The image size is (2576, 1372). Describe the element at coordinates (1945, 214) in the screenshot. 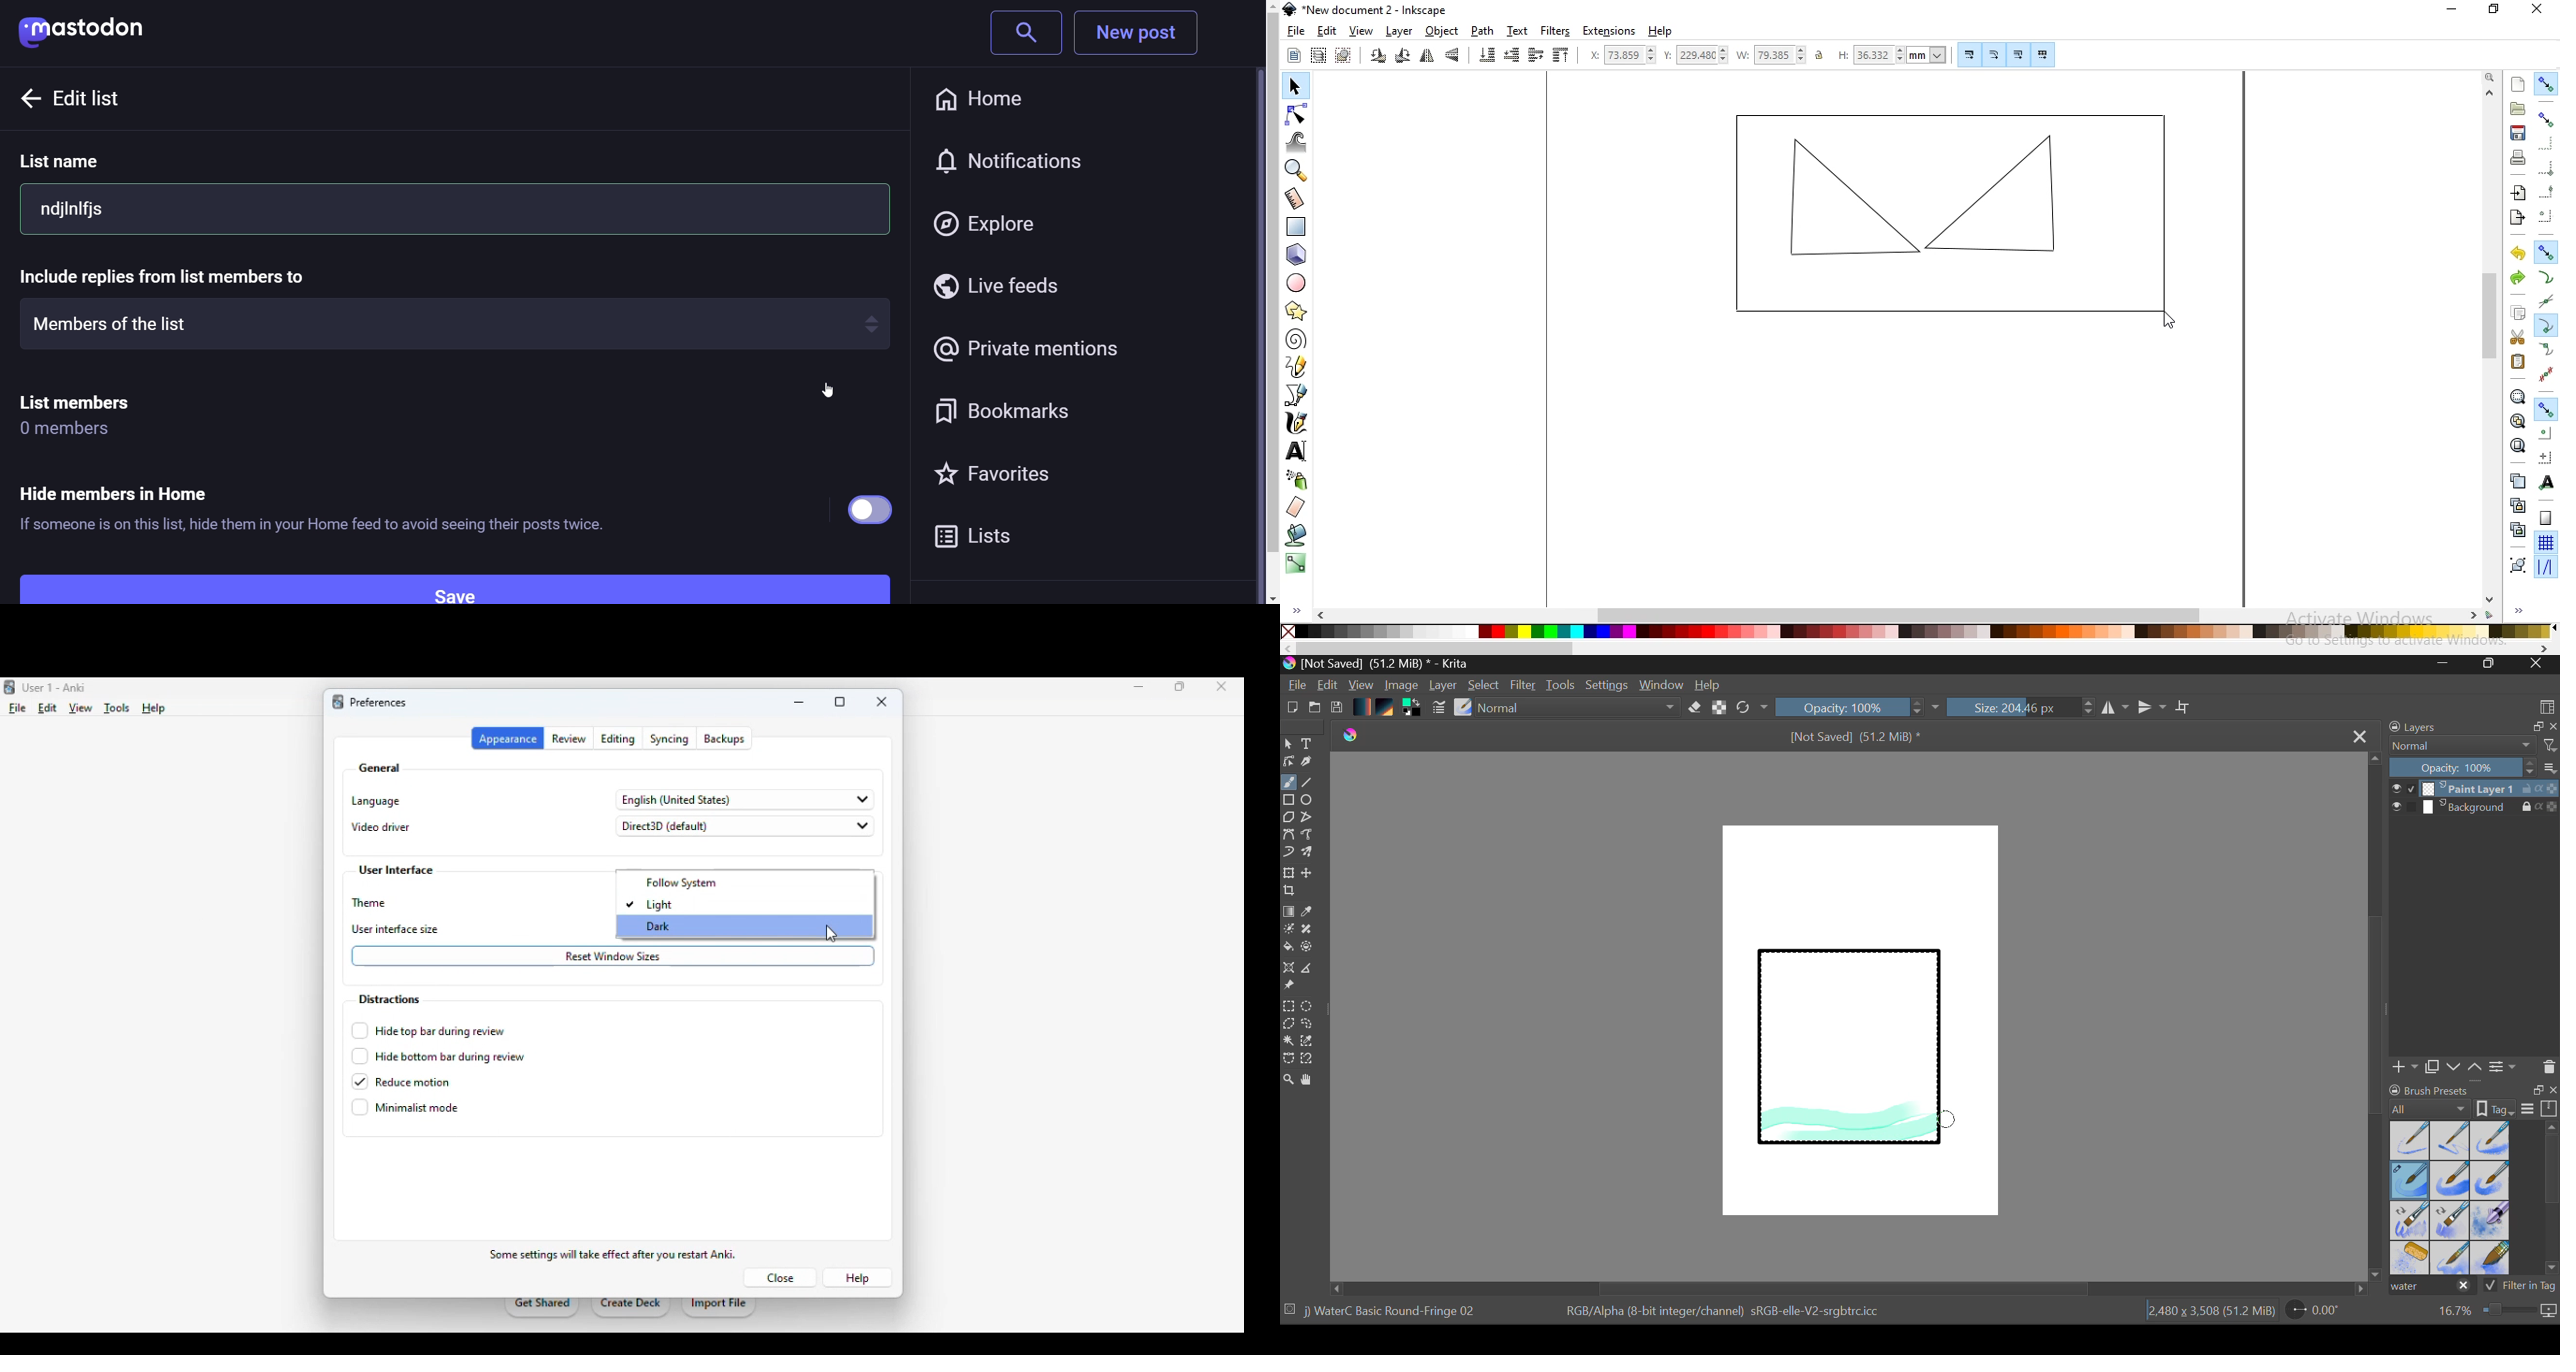

I see `object image` at that location.